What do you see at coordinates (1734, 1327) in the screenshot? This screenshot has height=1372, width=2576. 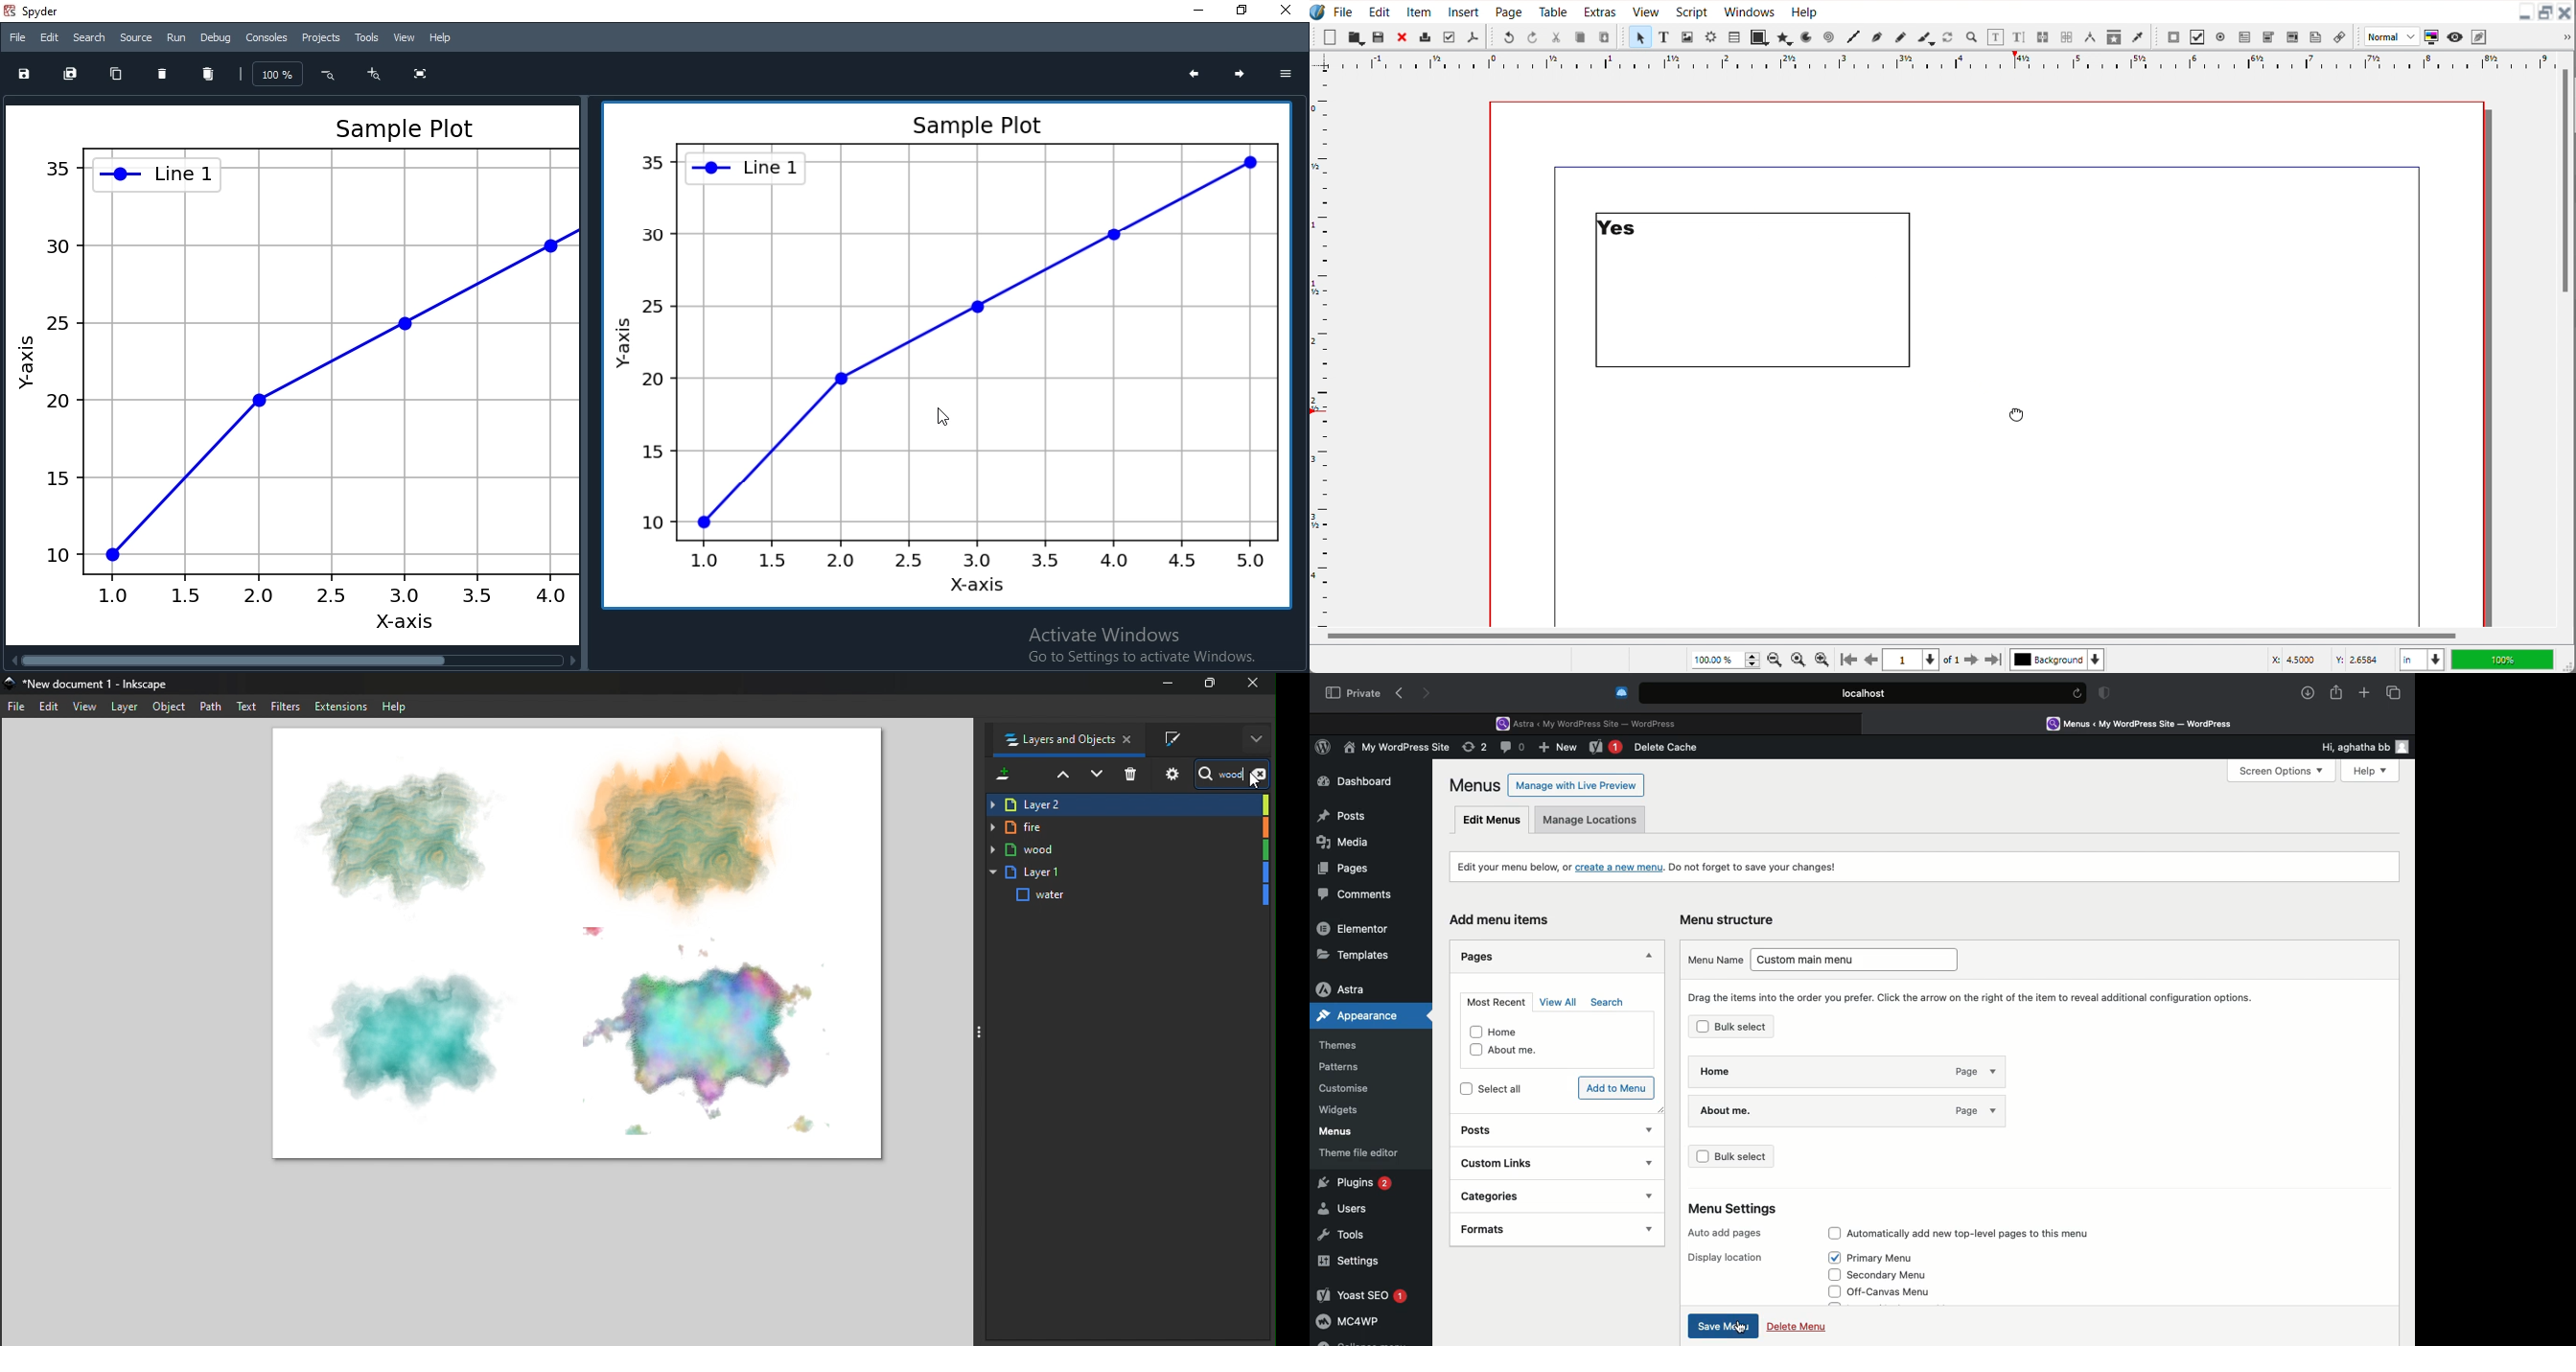 I see `cursor` at bounding box center [1734, 1327].